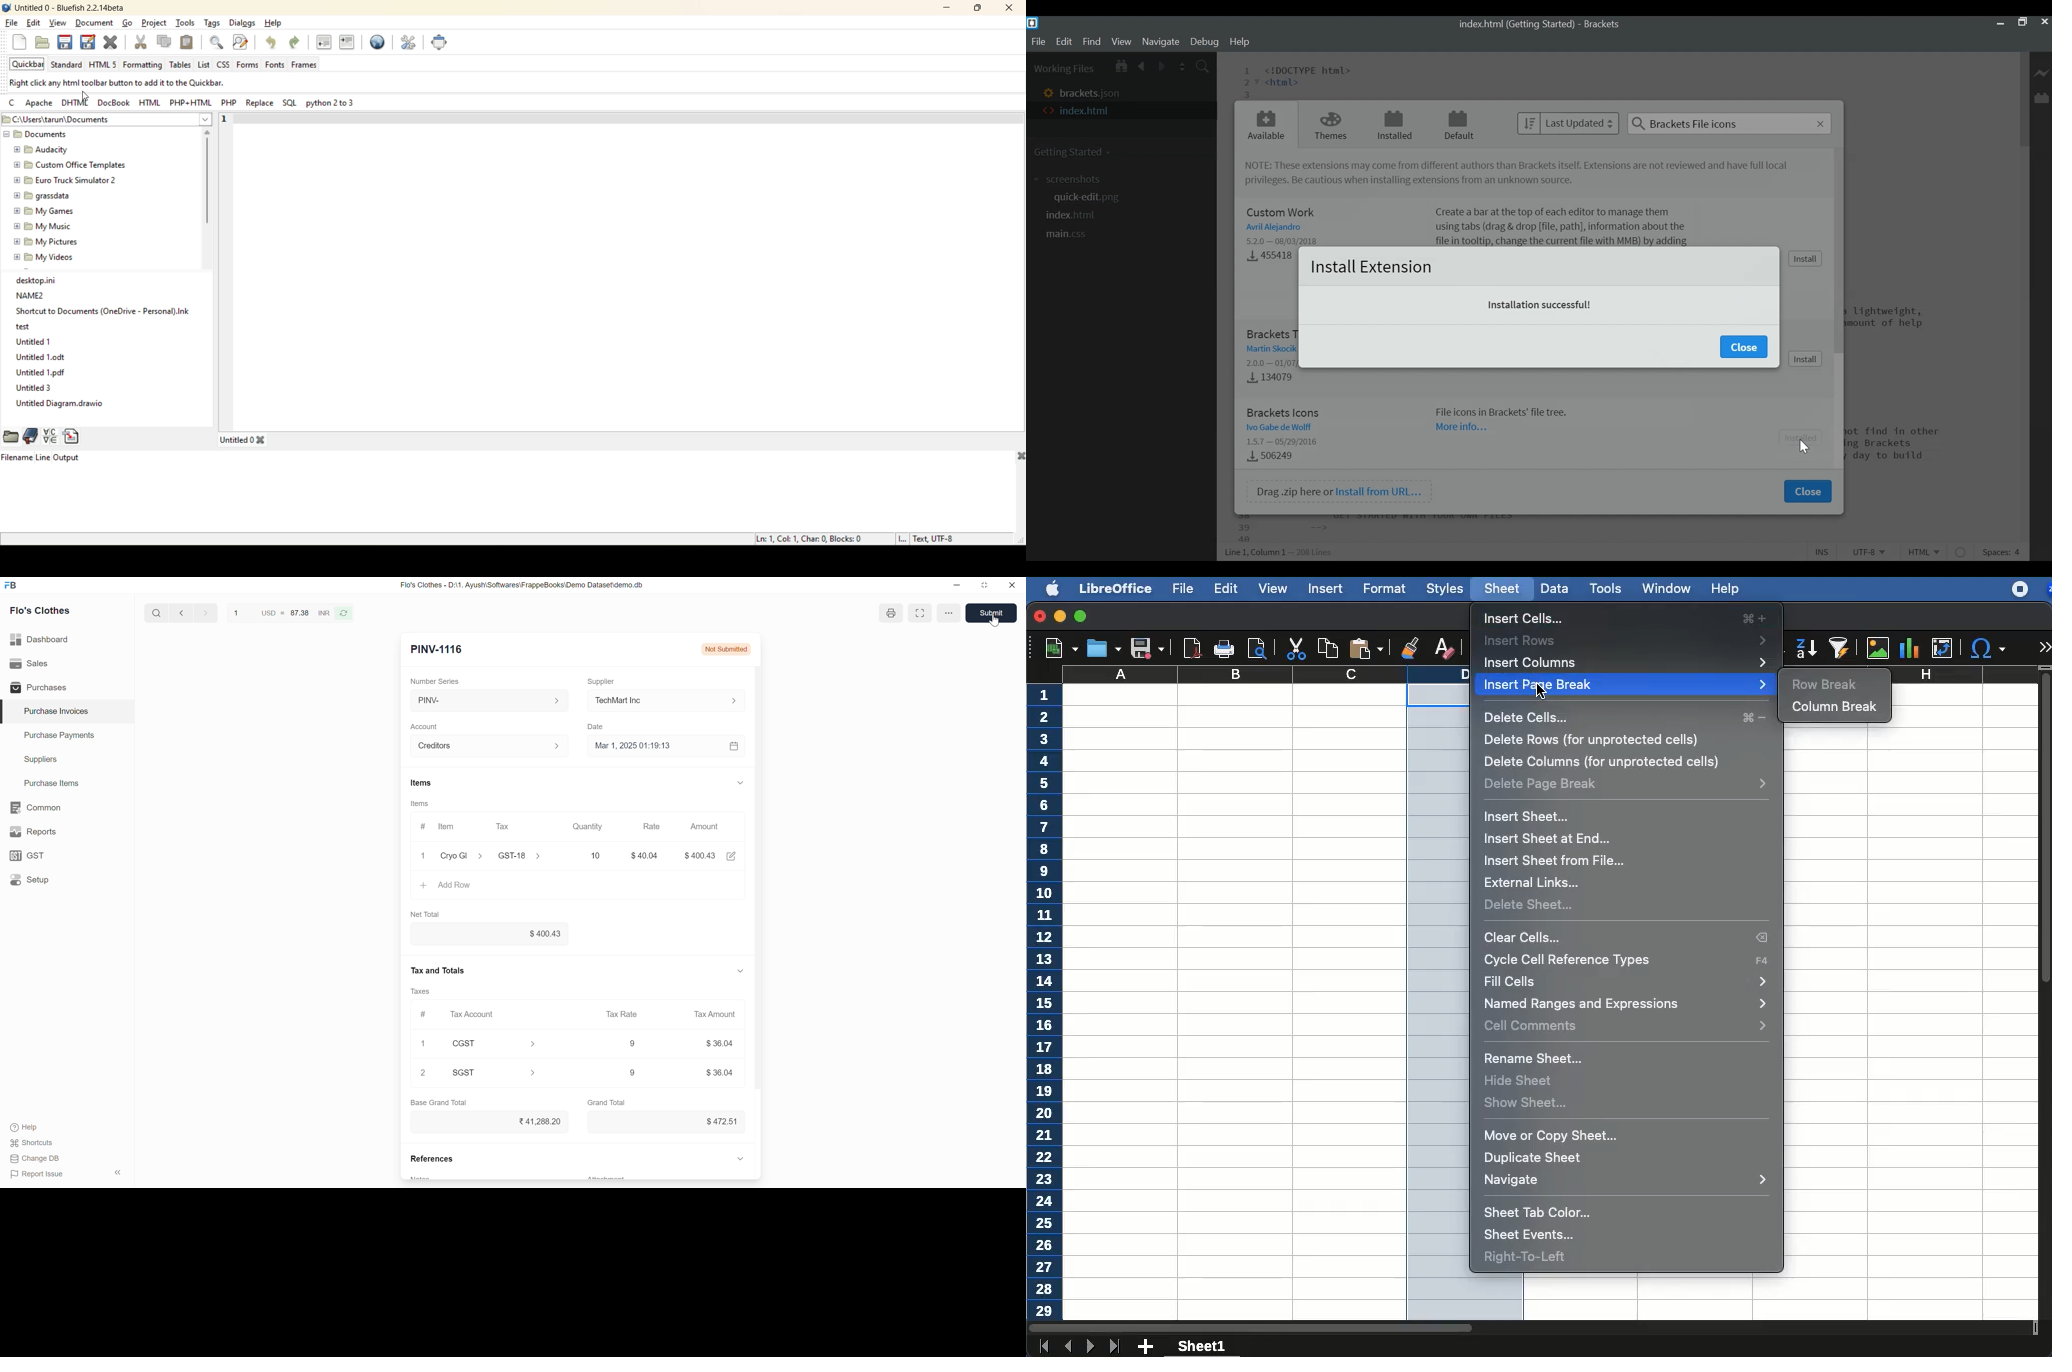 This screenshot has width=2072, height=1372. What do you see at coordinates (1284, 442) in the screenshot?
I see `Version - Release Date` at bounding box center [1284, 442].